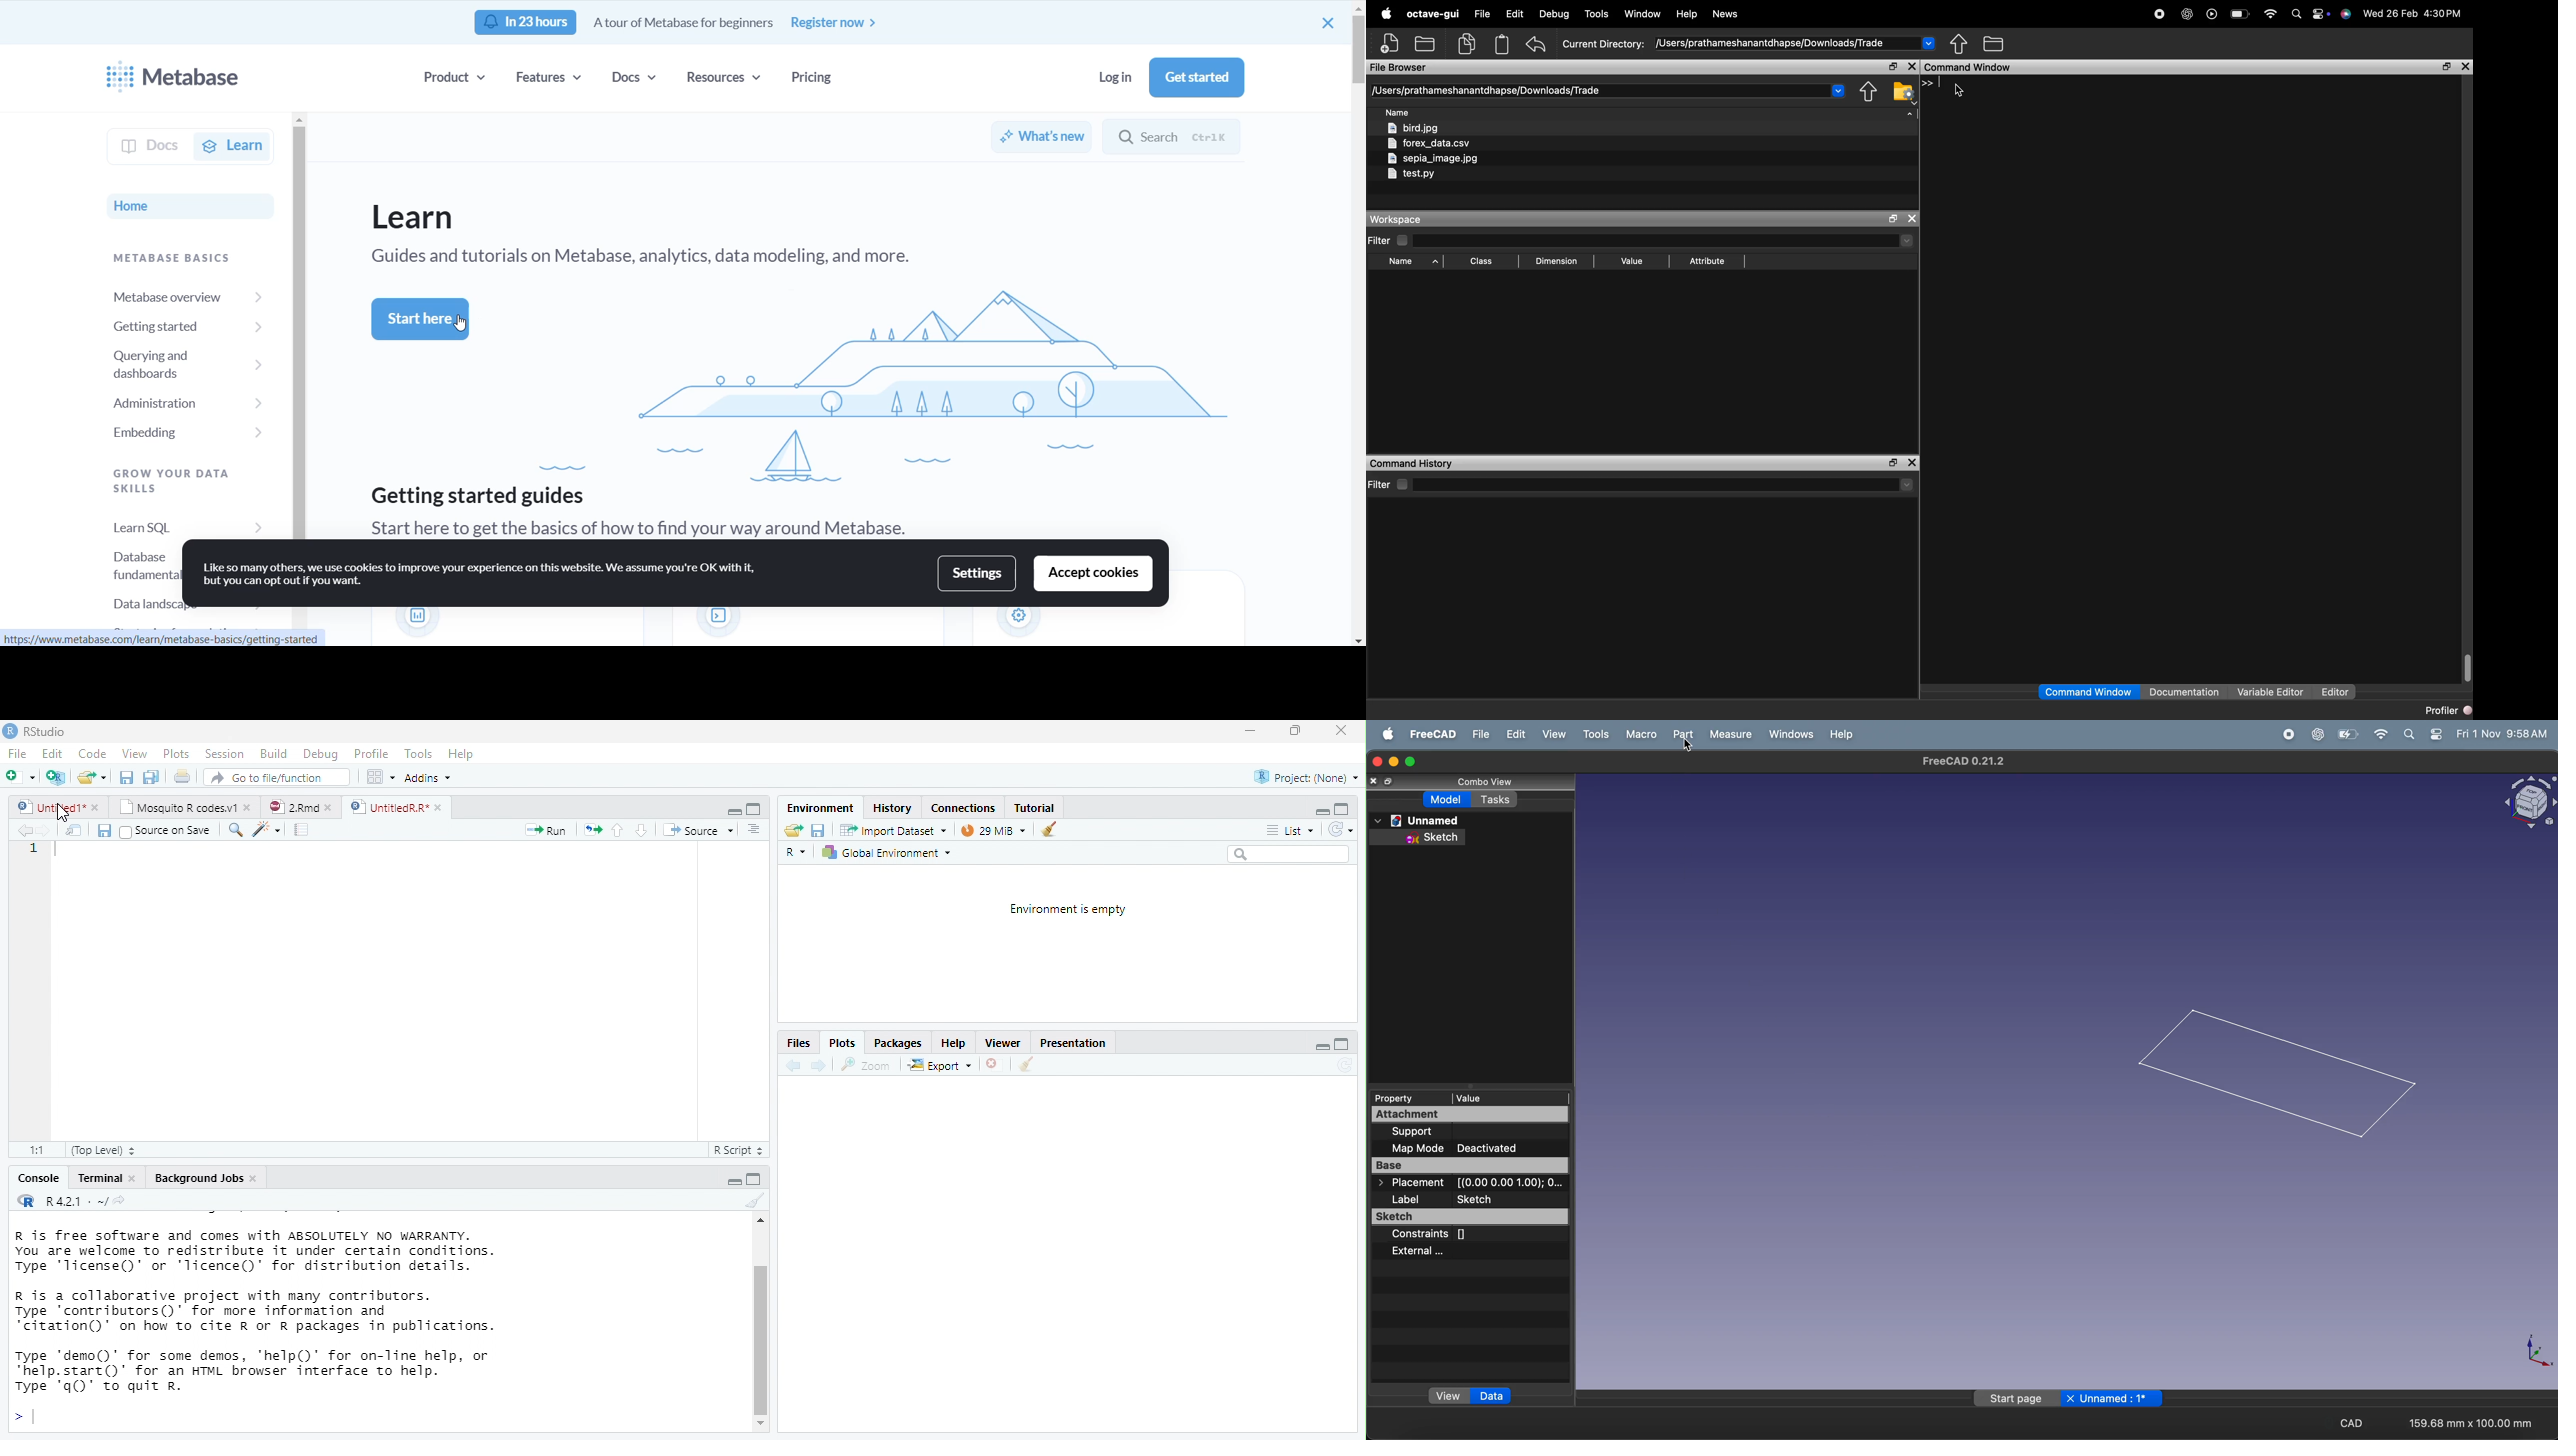  I want to click on macro, so click(1637, 734).